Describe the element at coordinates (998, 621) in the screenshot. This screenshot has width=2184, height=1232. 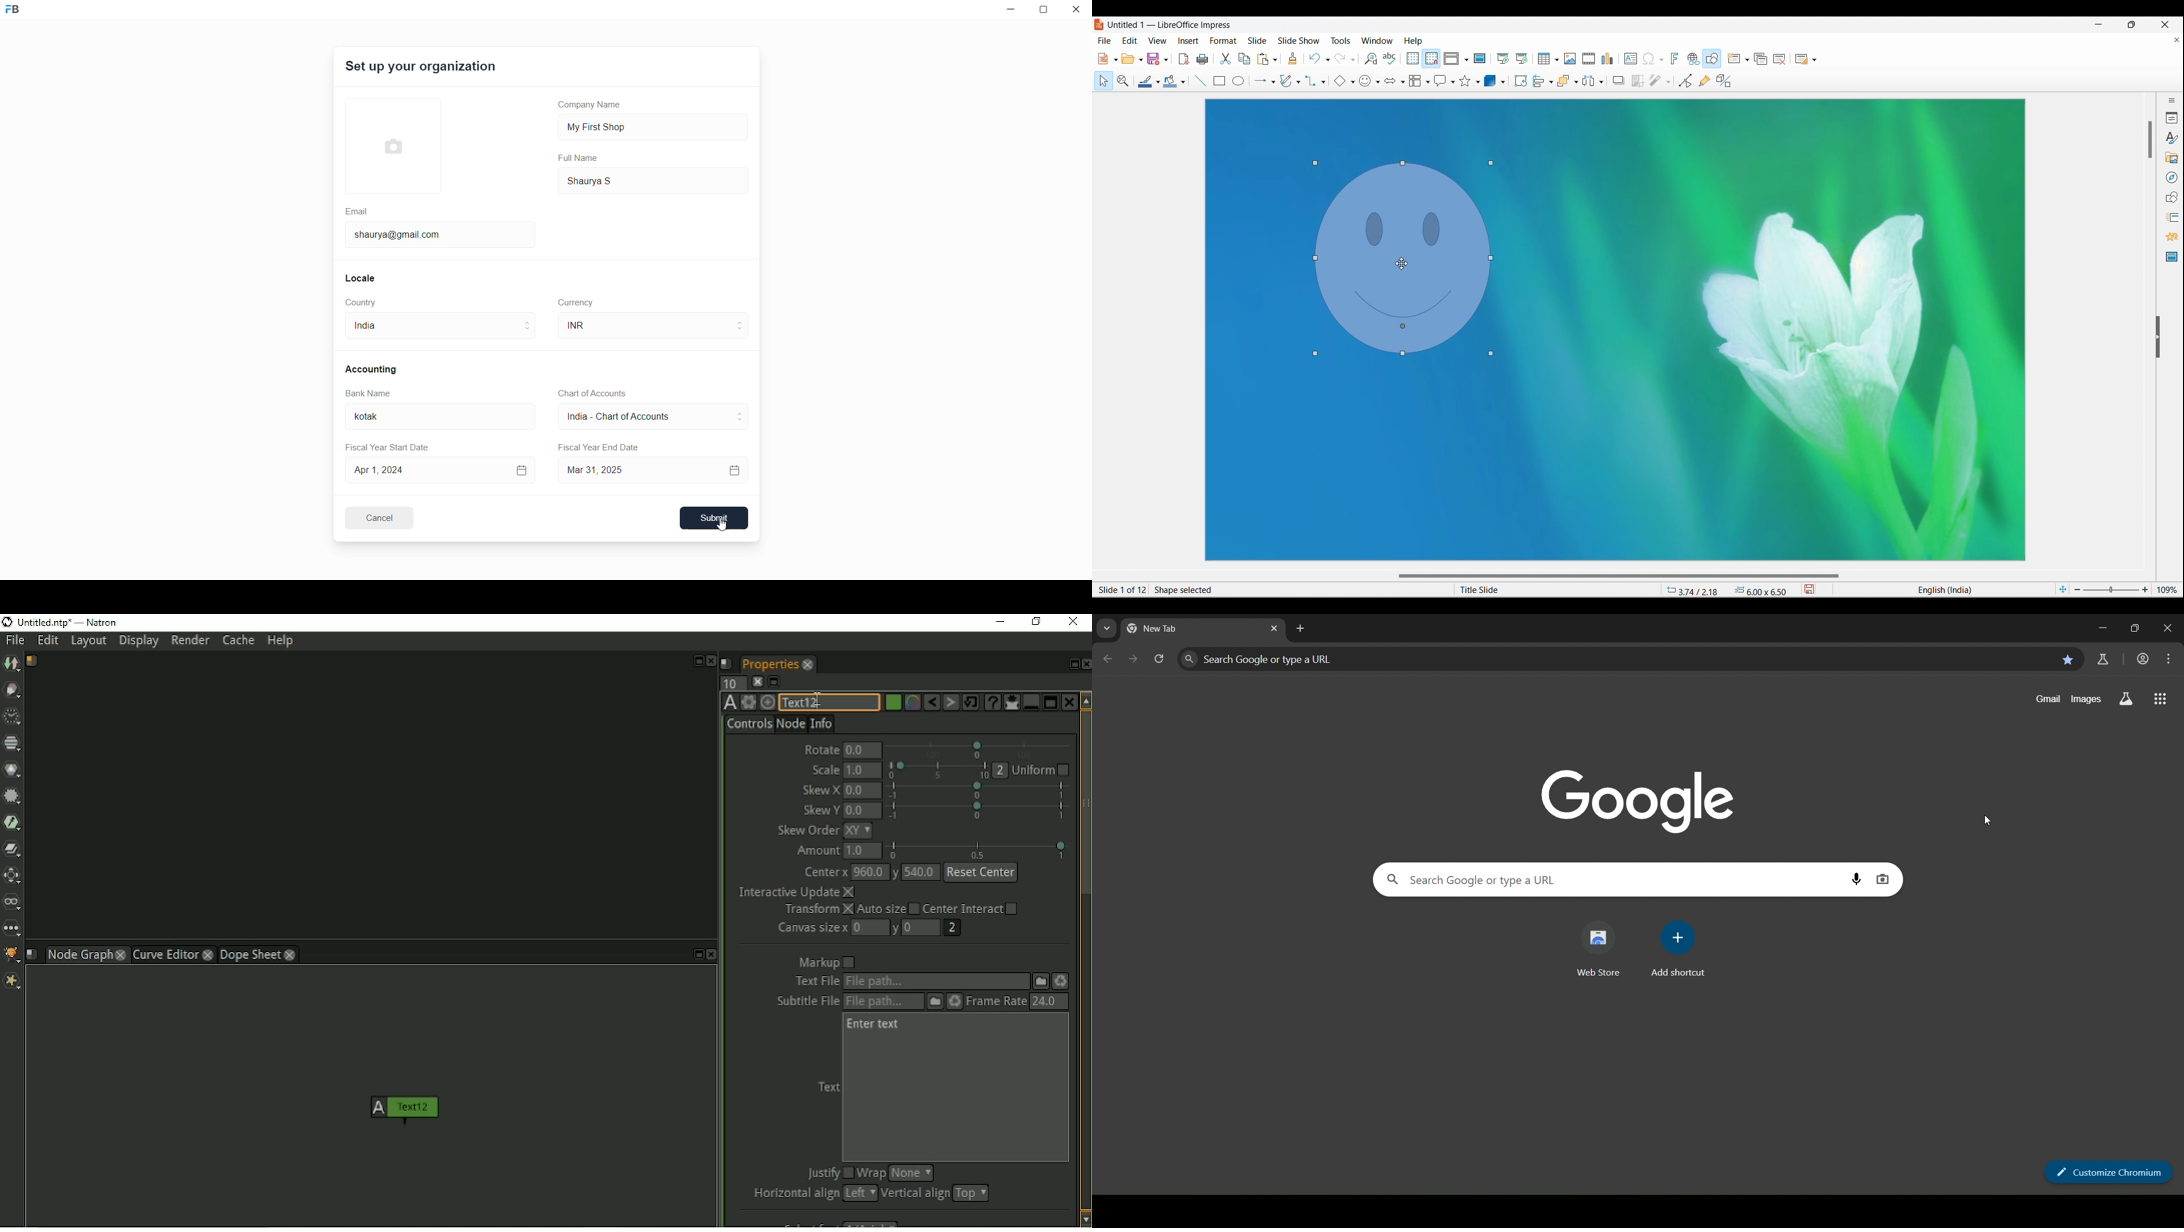
I see `Minimize` at that location.